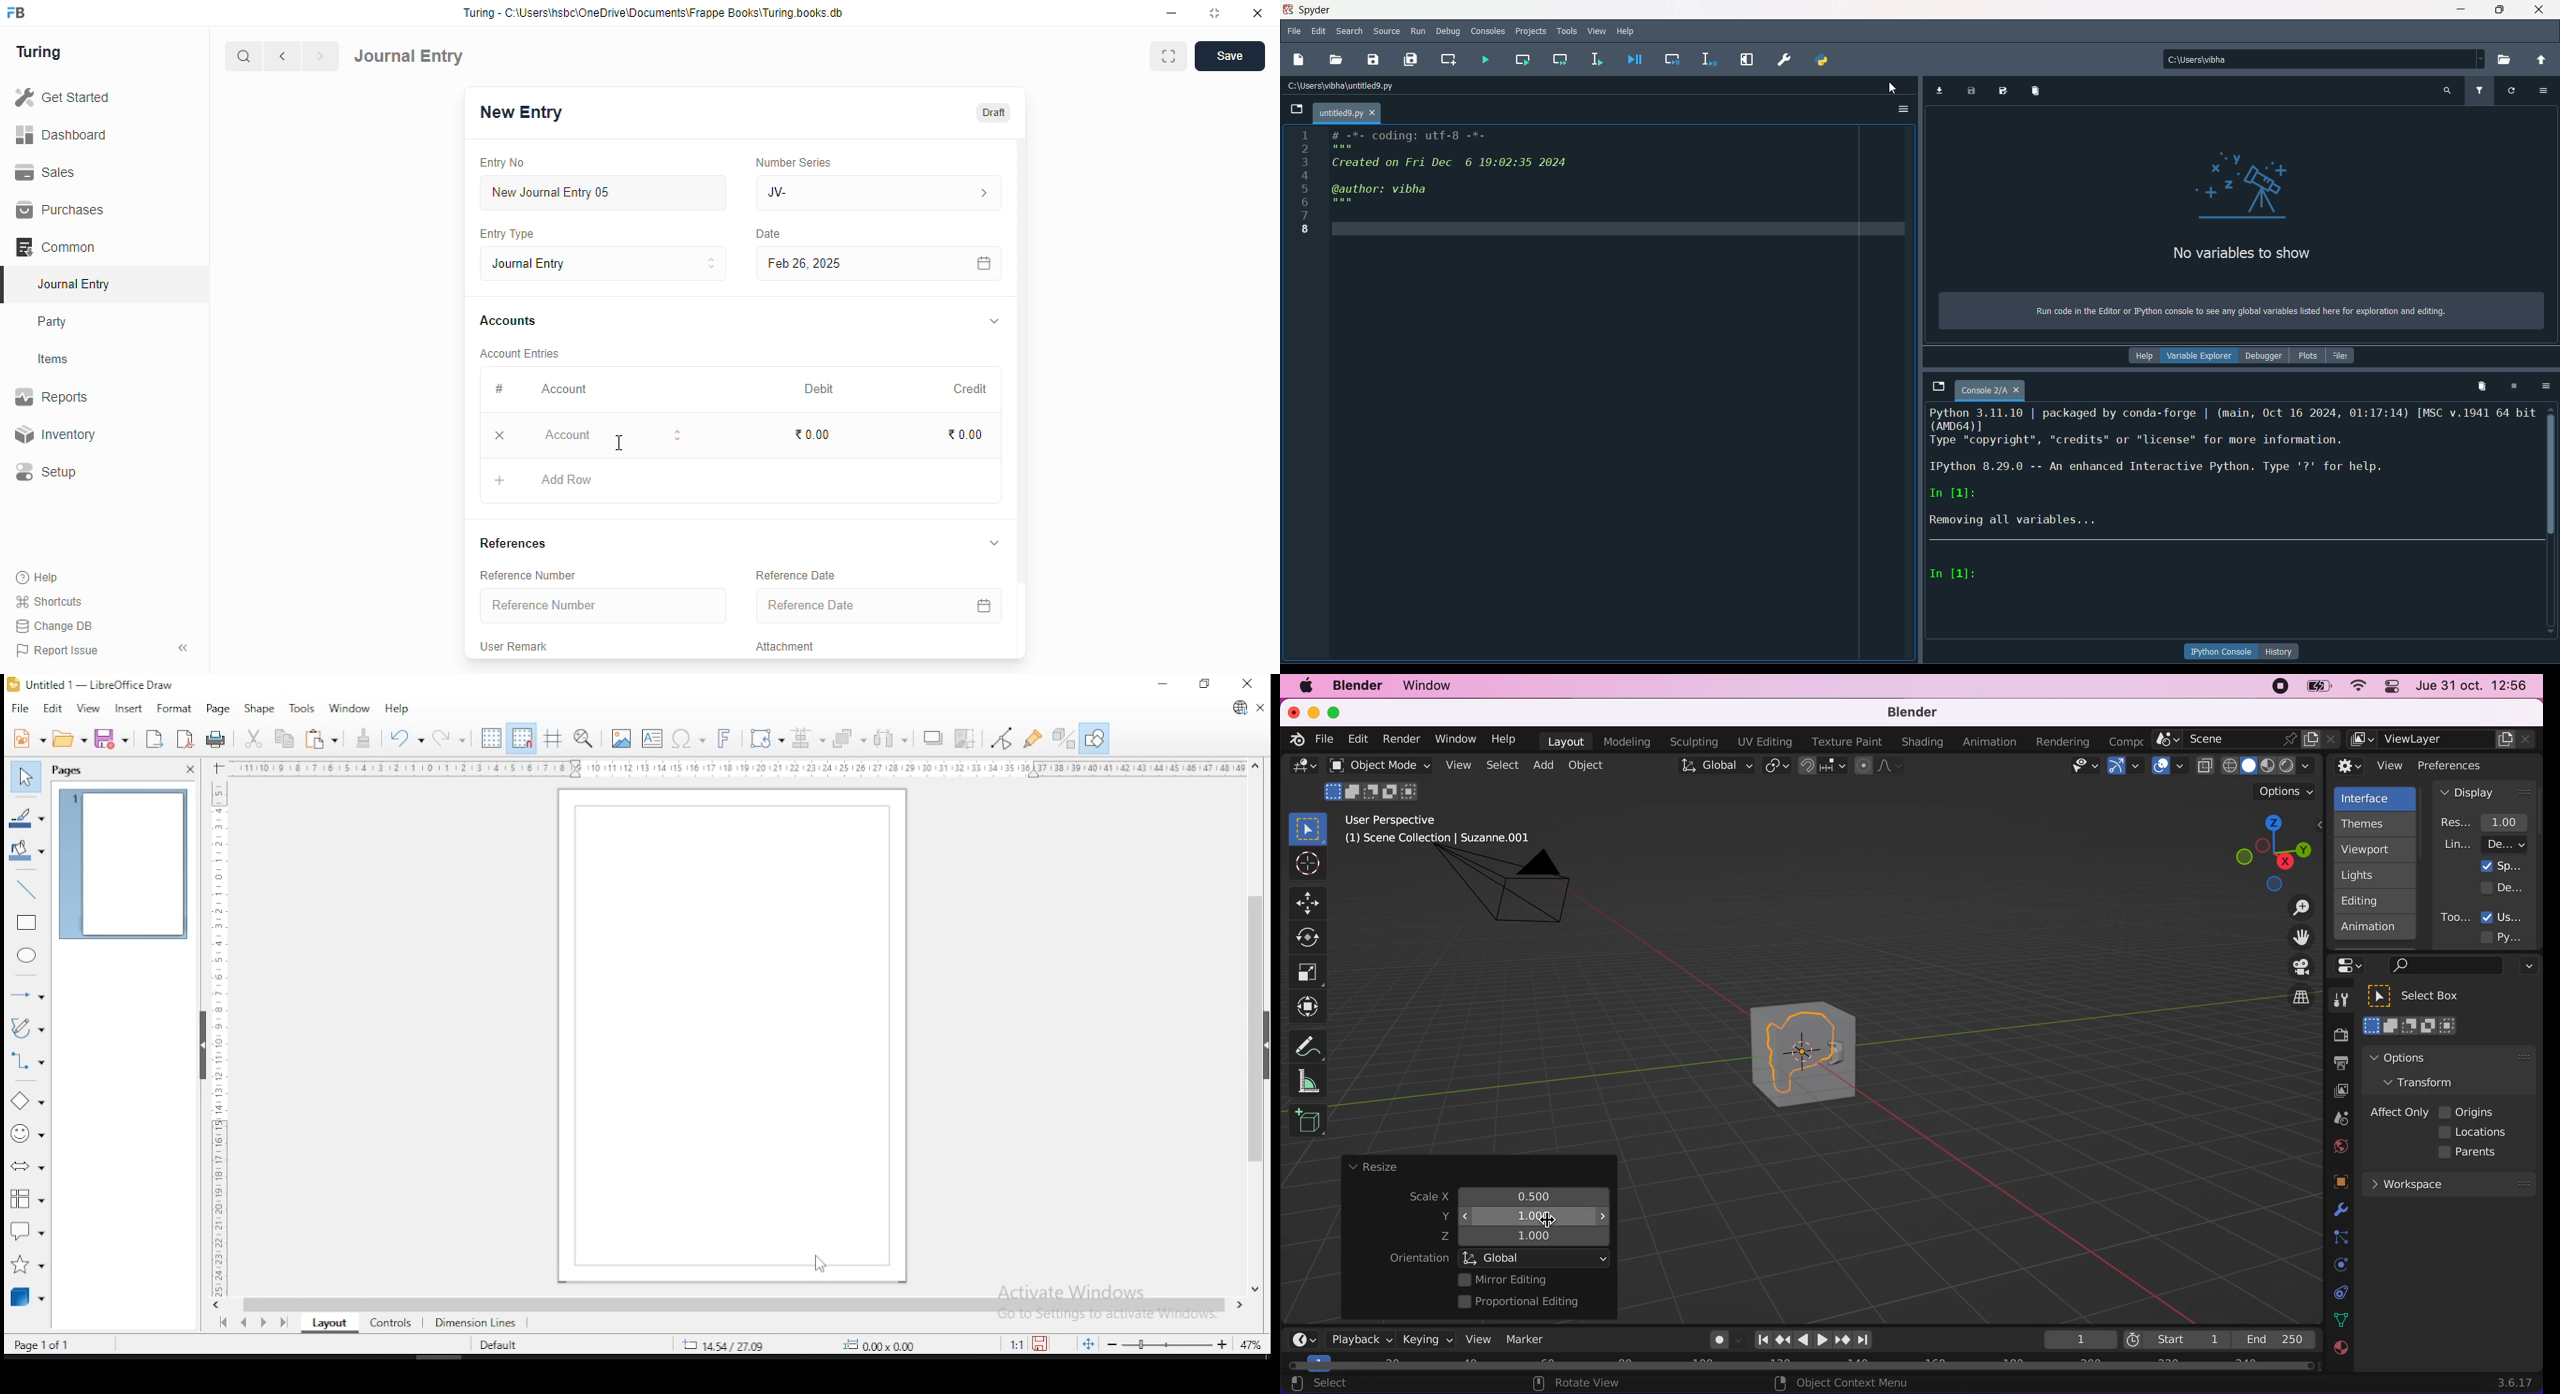 This screenshot has width=2576, height=1400. I want to click on help, so click(1627, 32).